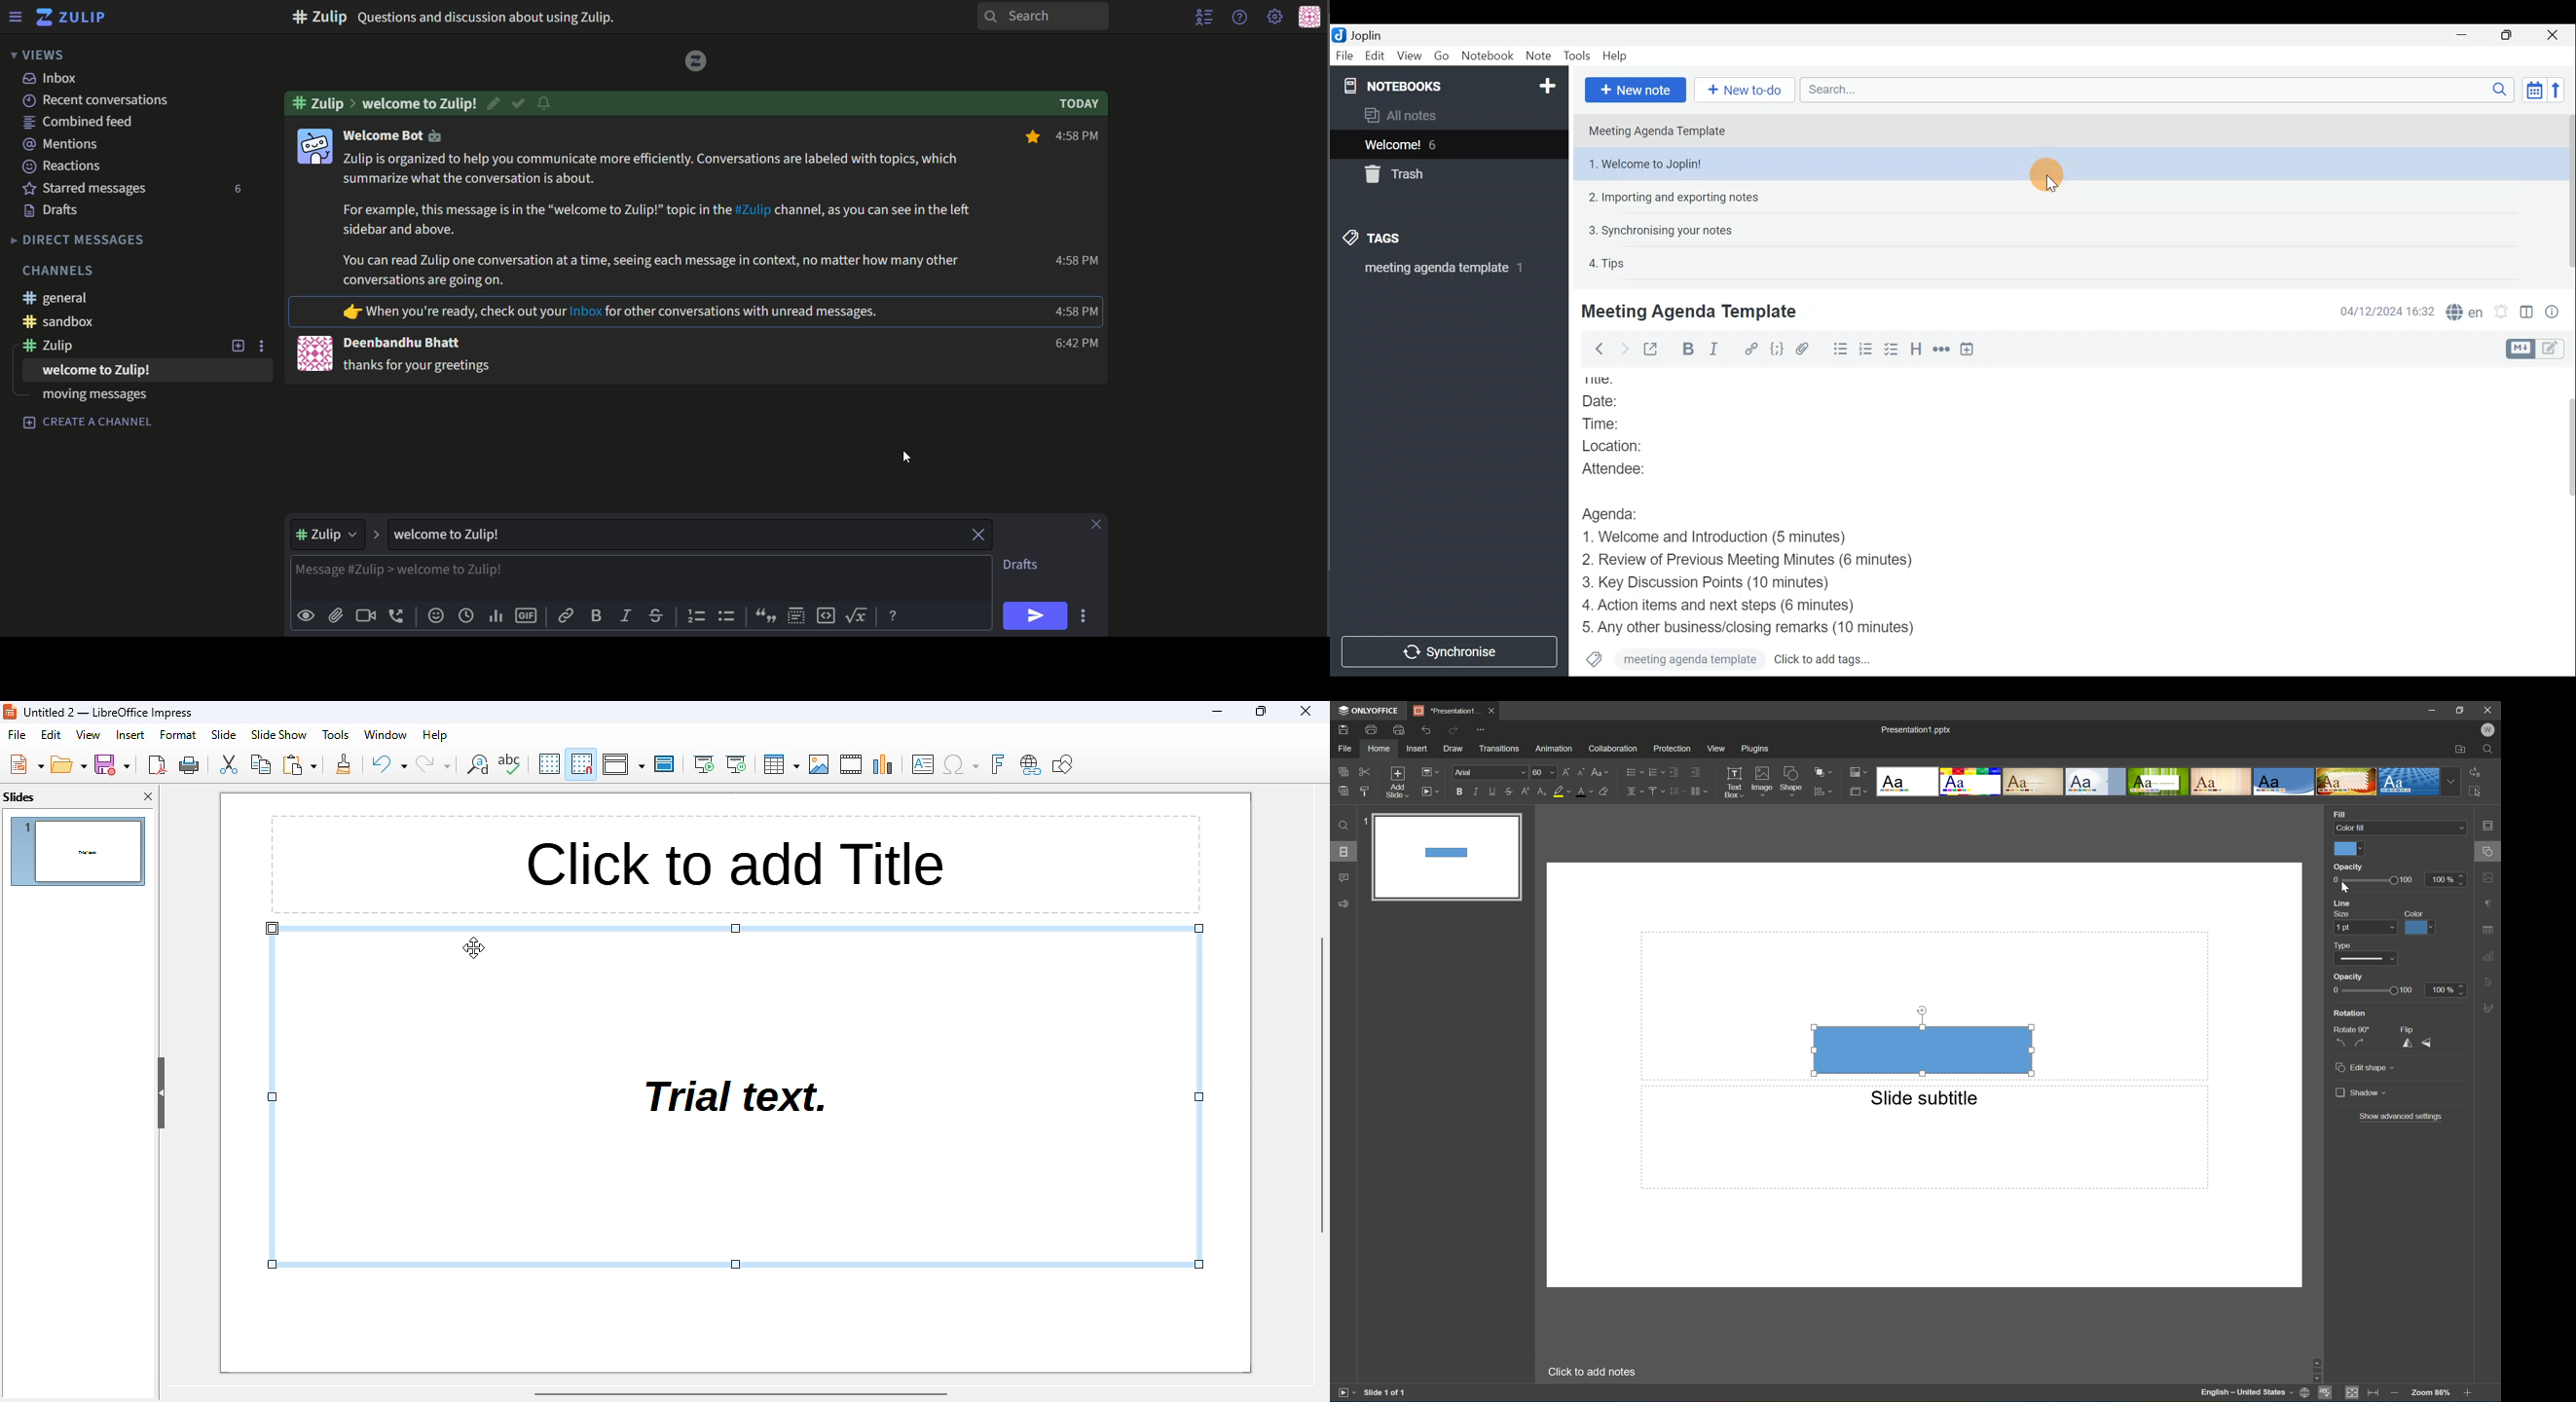 This screenshot has width=2576, height=1428. What do you see at coordinates (36, 55) in the screenshot?
I see `views` at bounding box center [36, 55].